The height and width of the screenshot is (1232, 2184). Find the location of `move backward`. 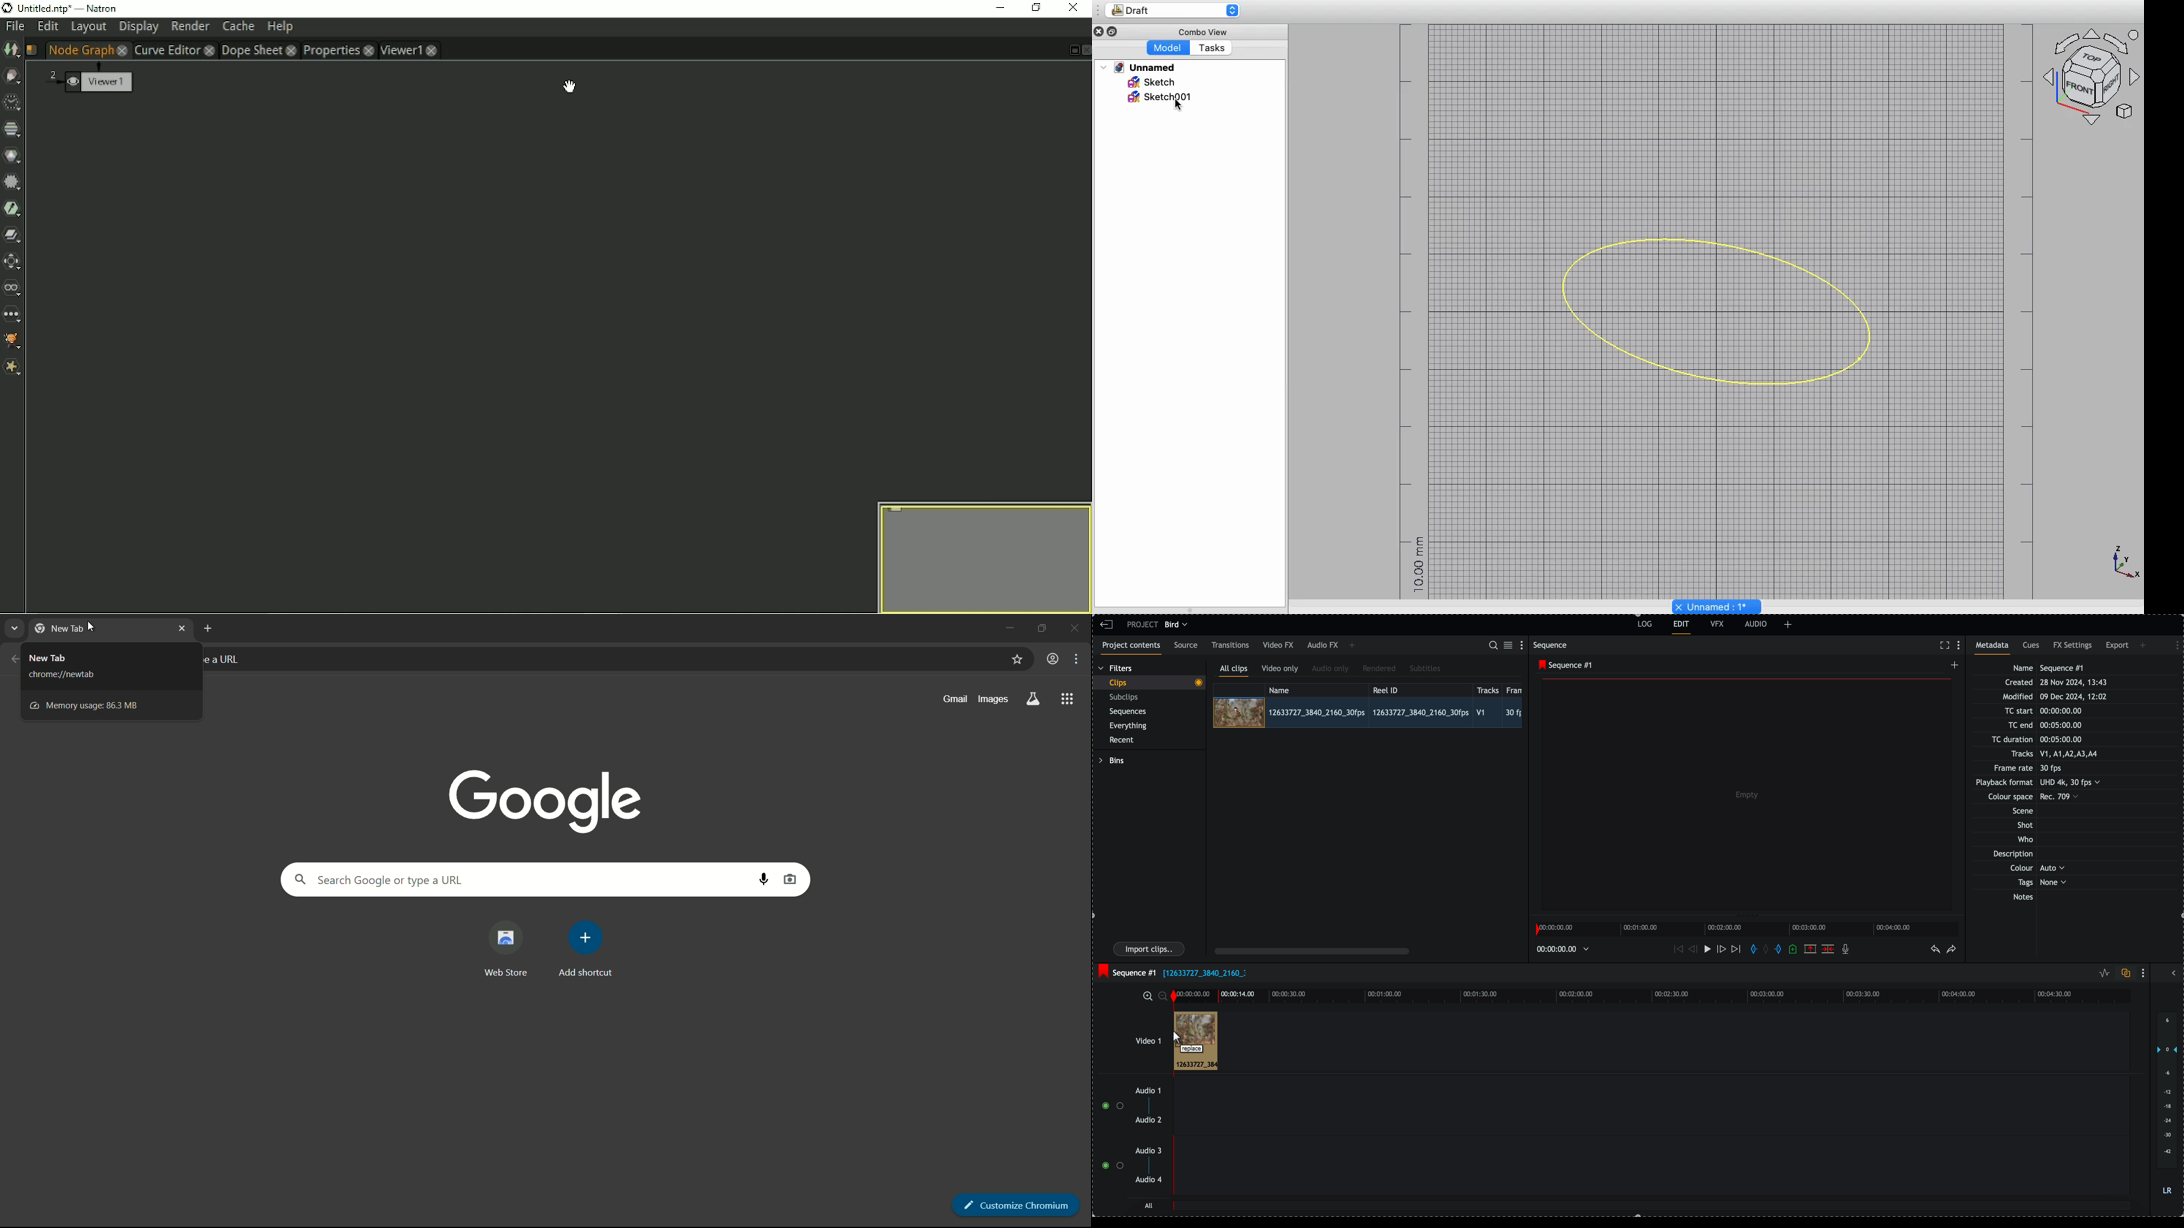

move backward is located at coordinates (1677, 951).